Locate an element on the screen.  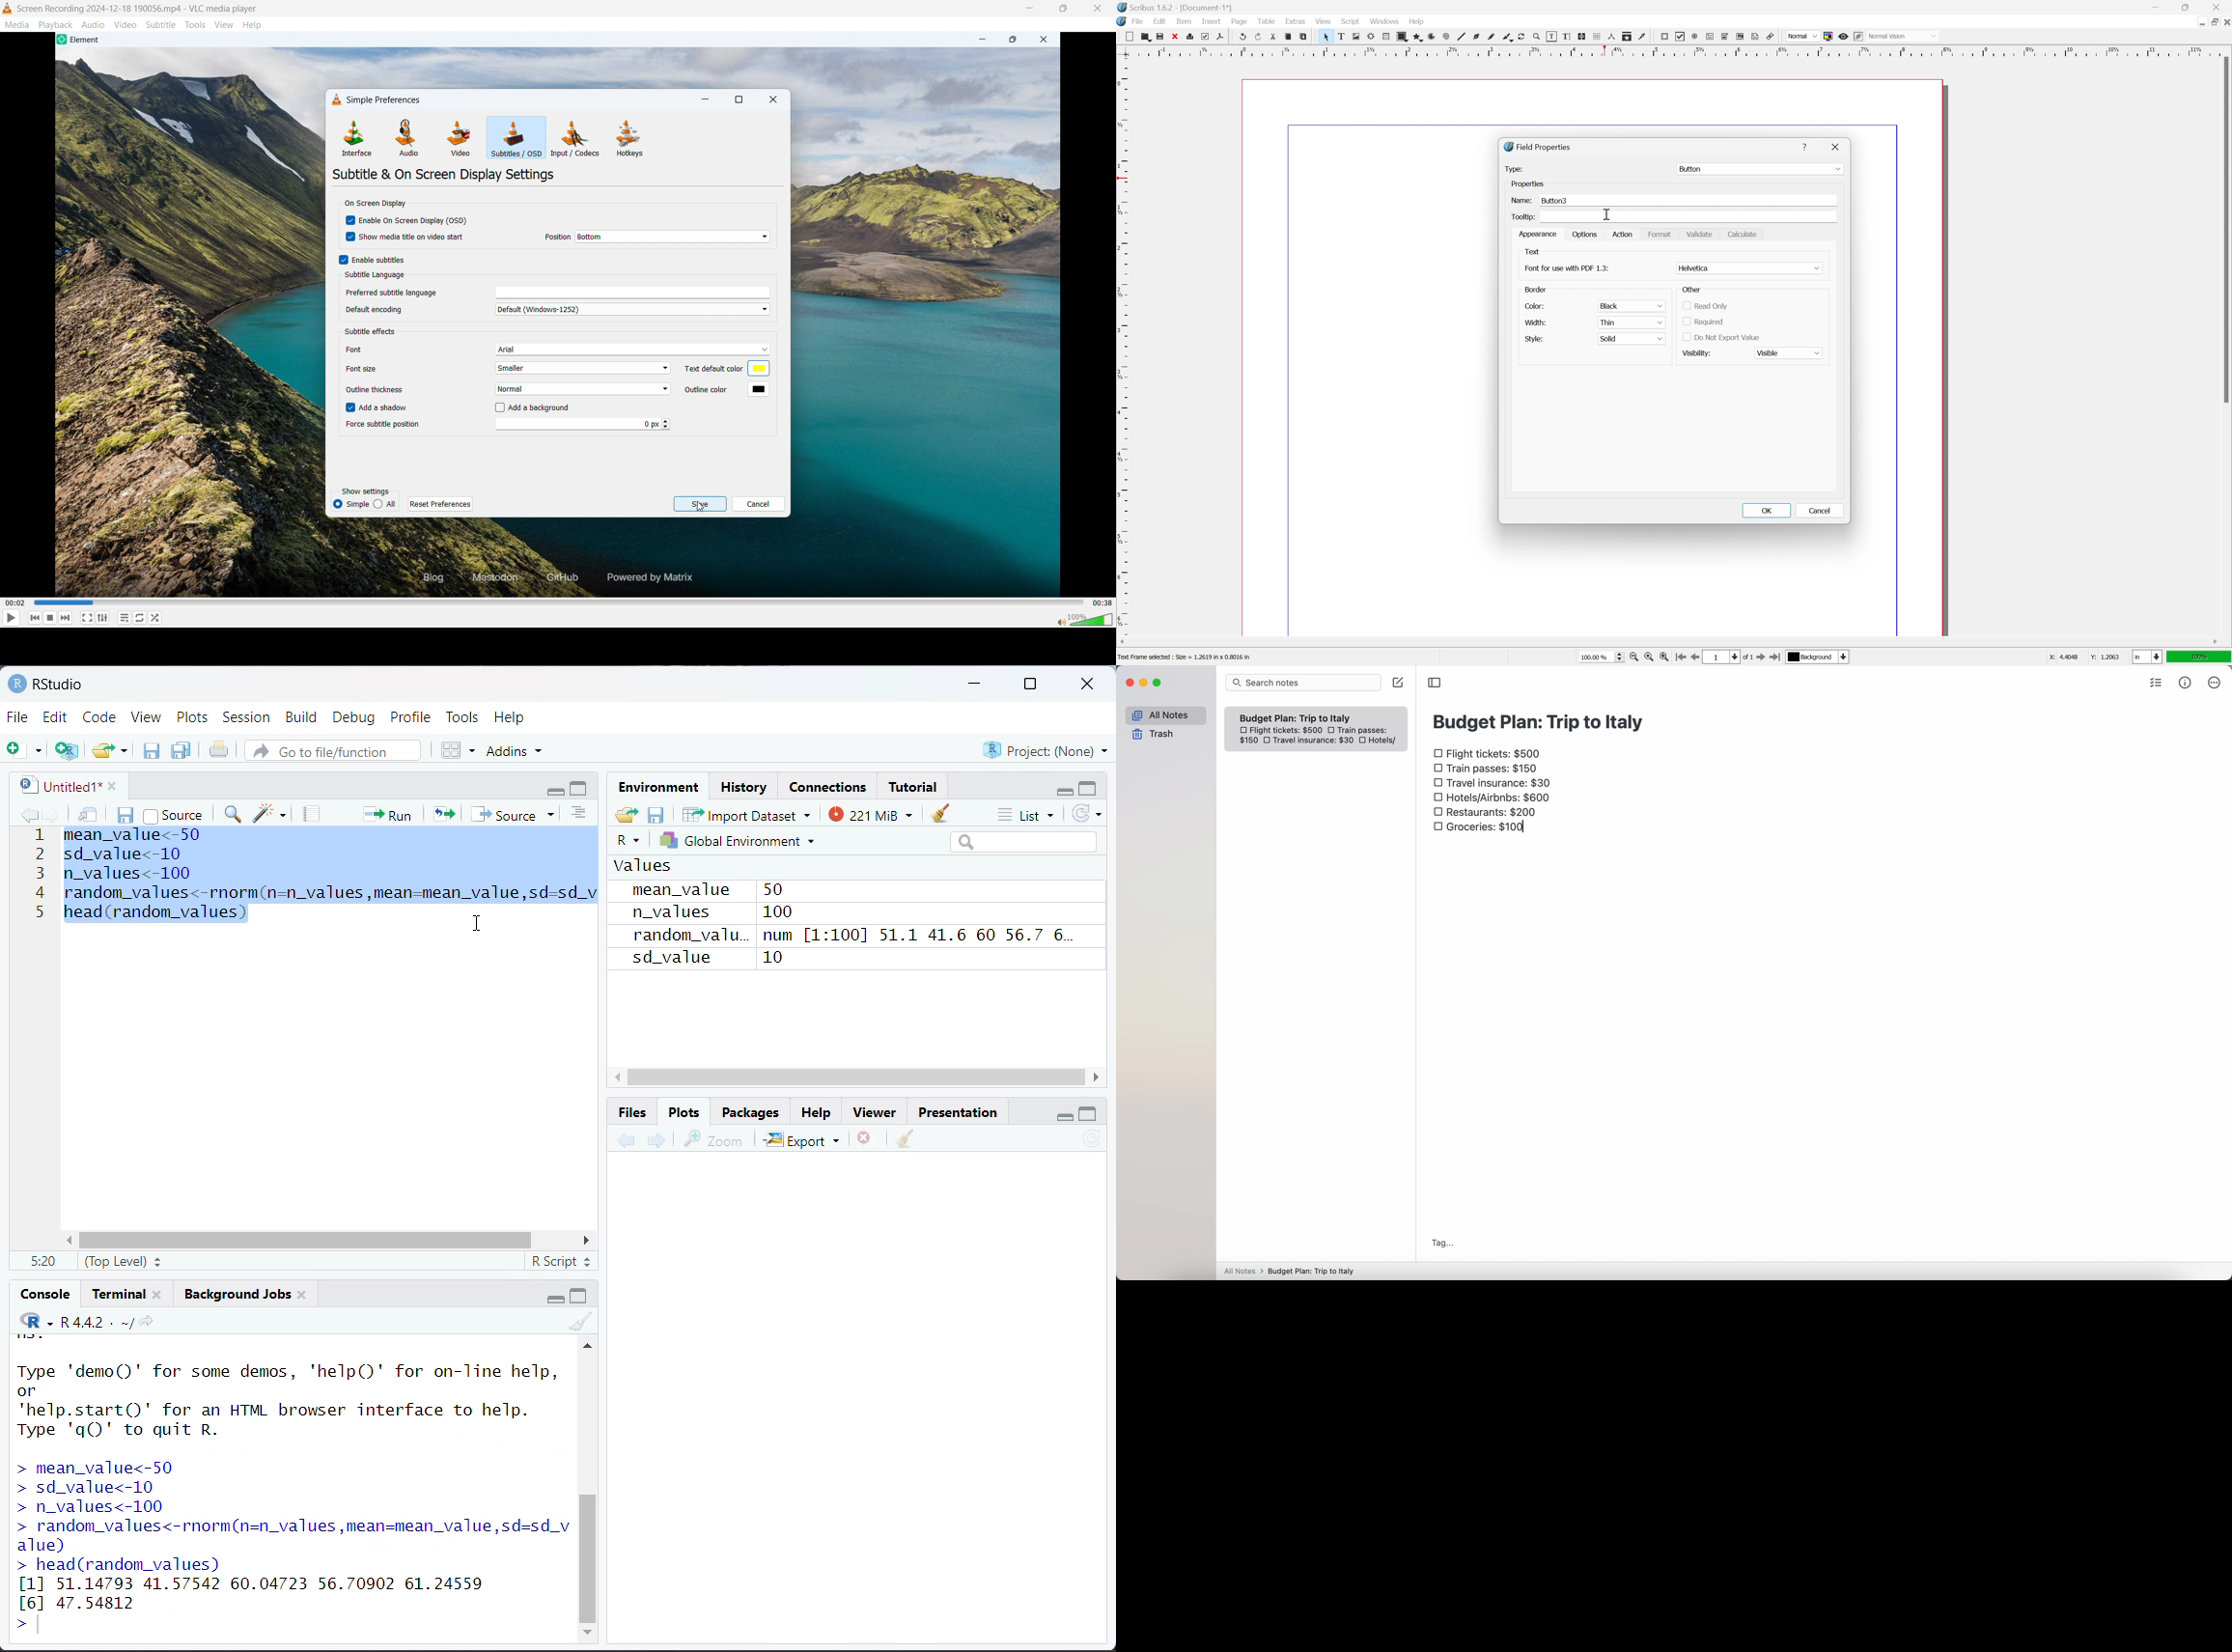
checkbox is located at coordinates (1267, 742).